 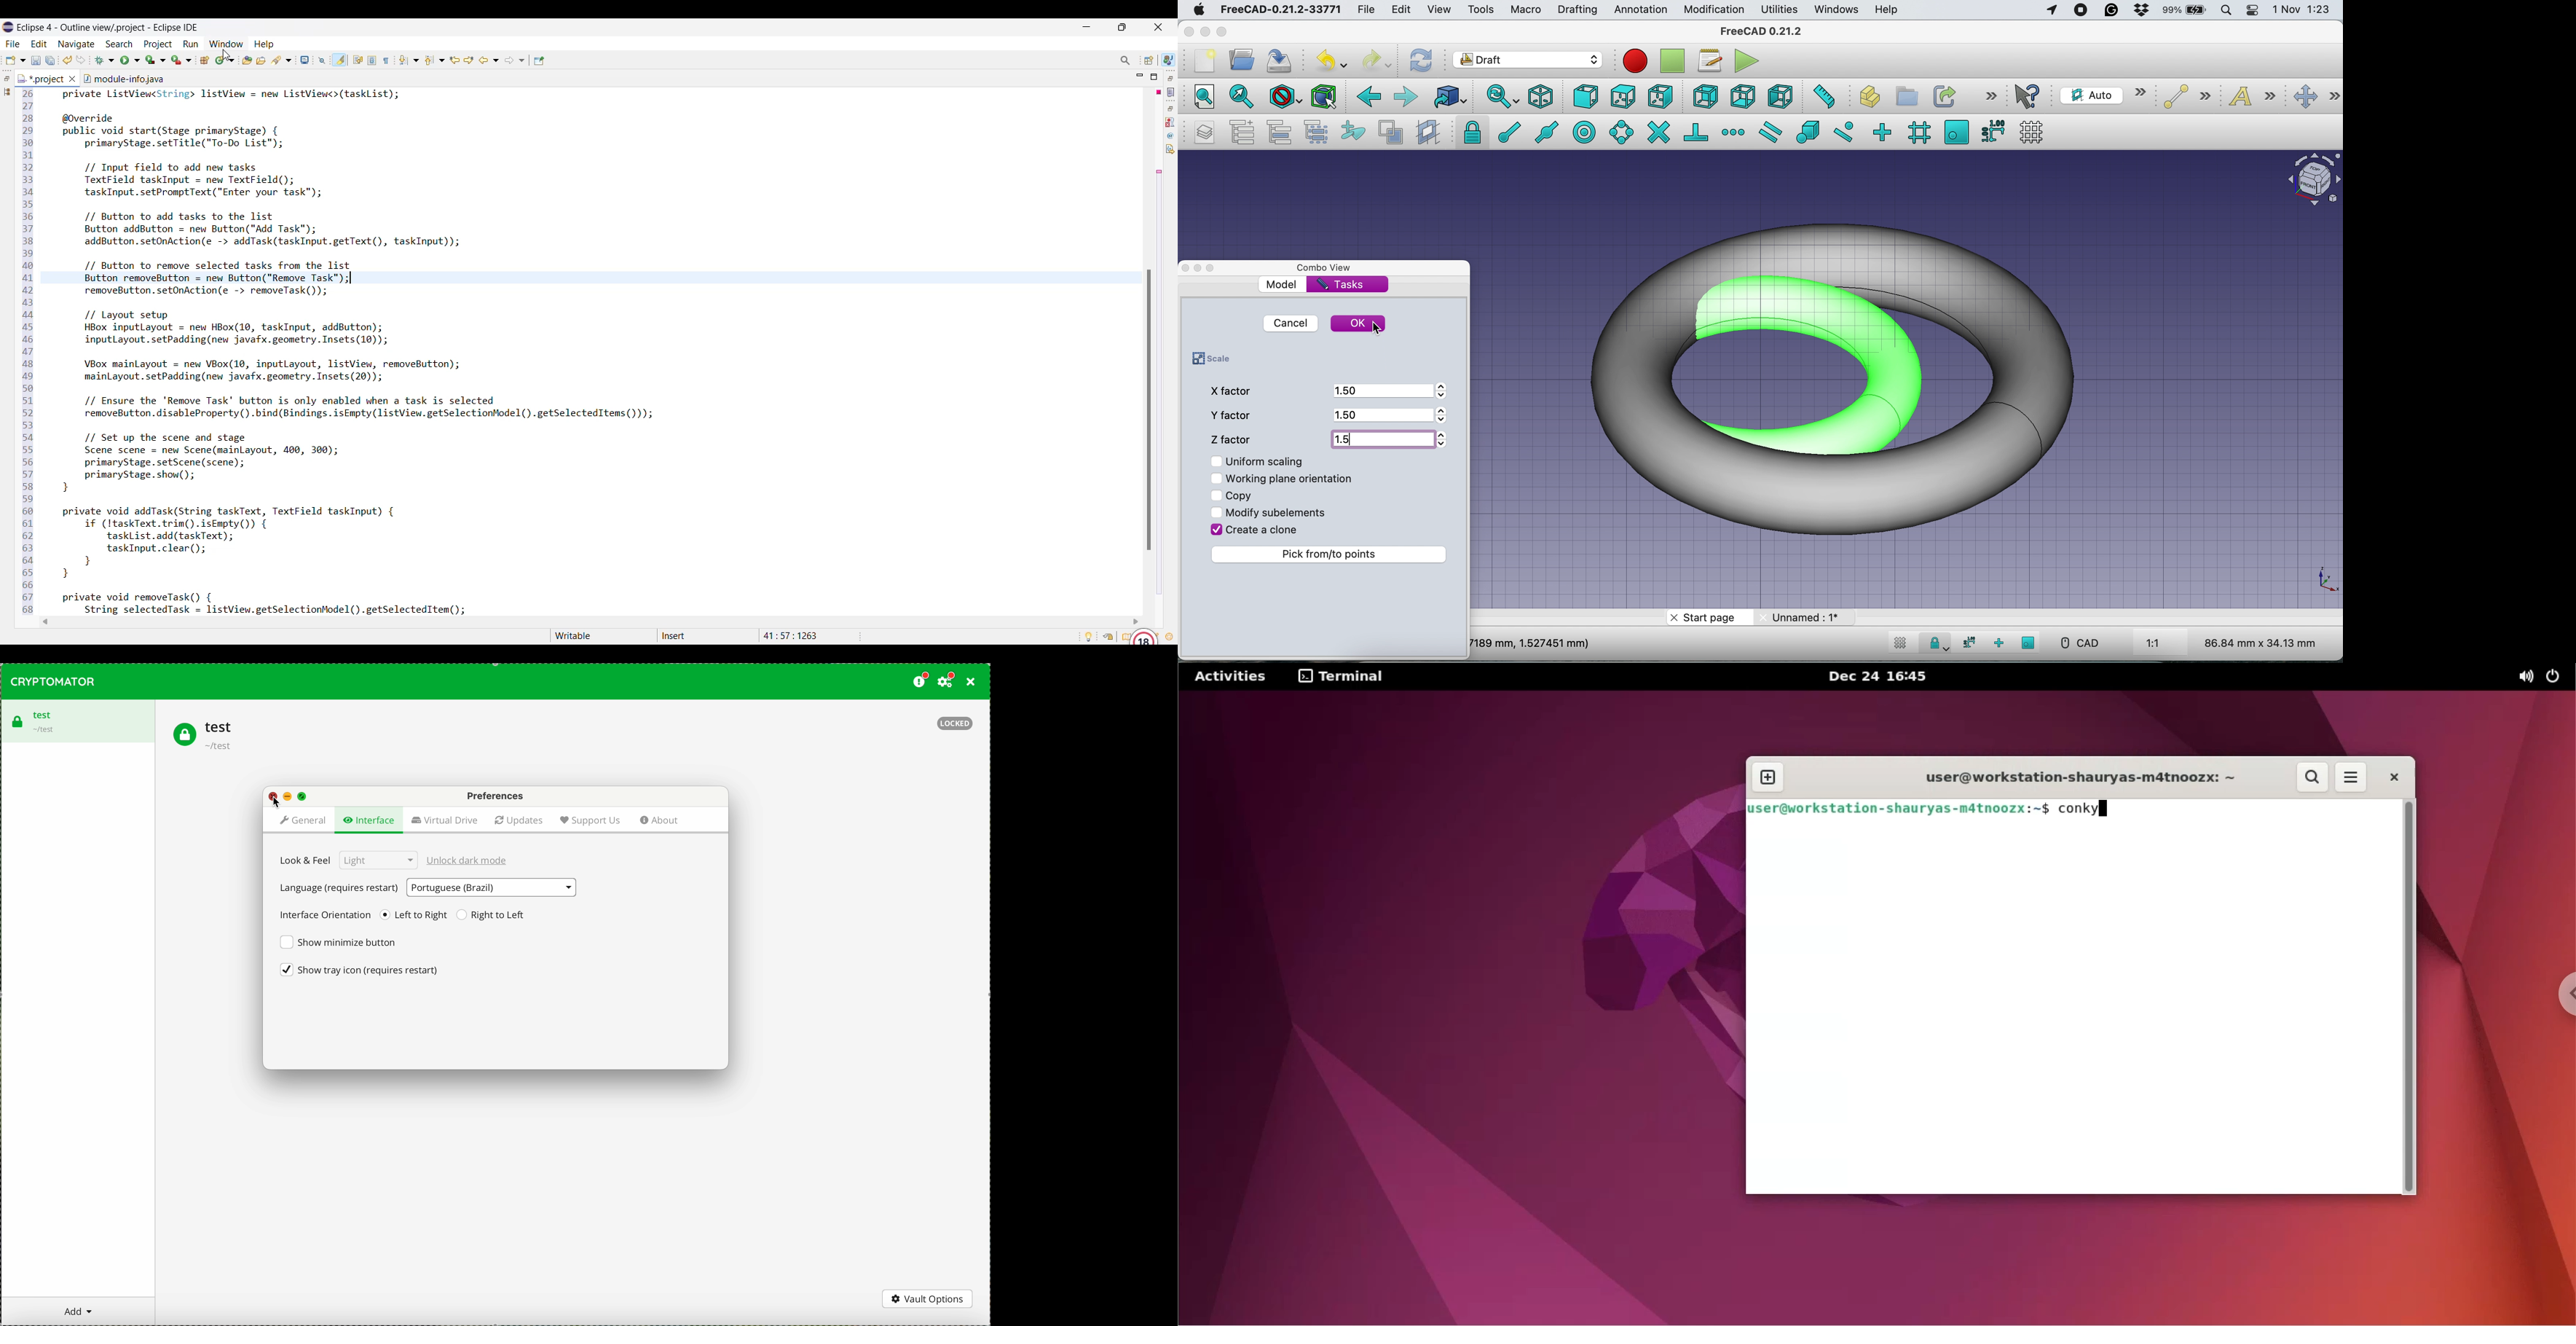 I want to click on unlock dark mode, so click(x=469, y=860).